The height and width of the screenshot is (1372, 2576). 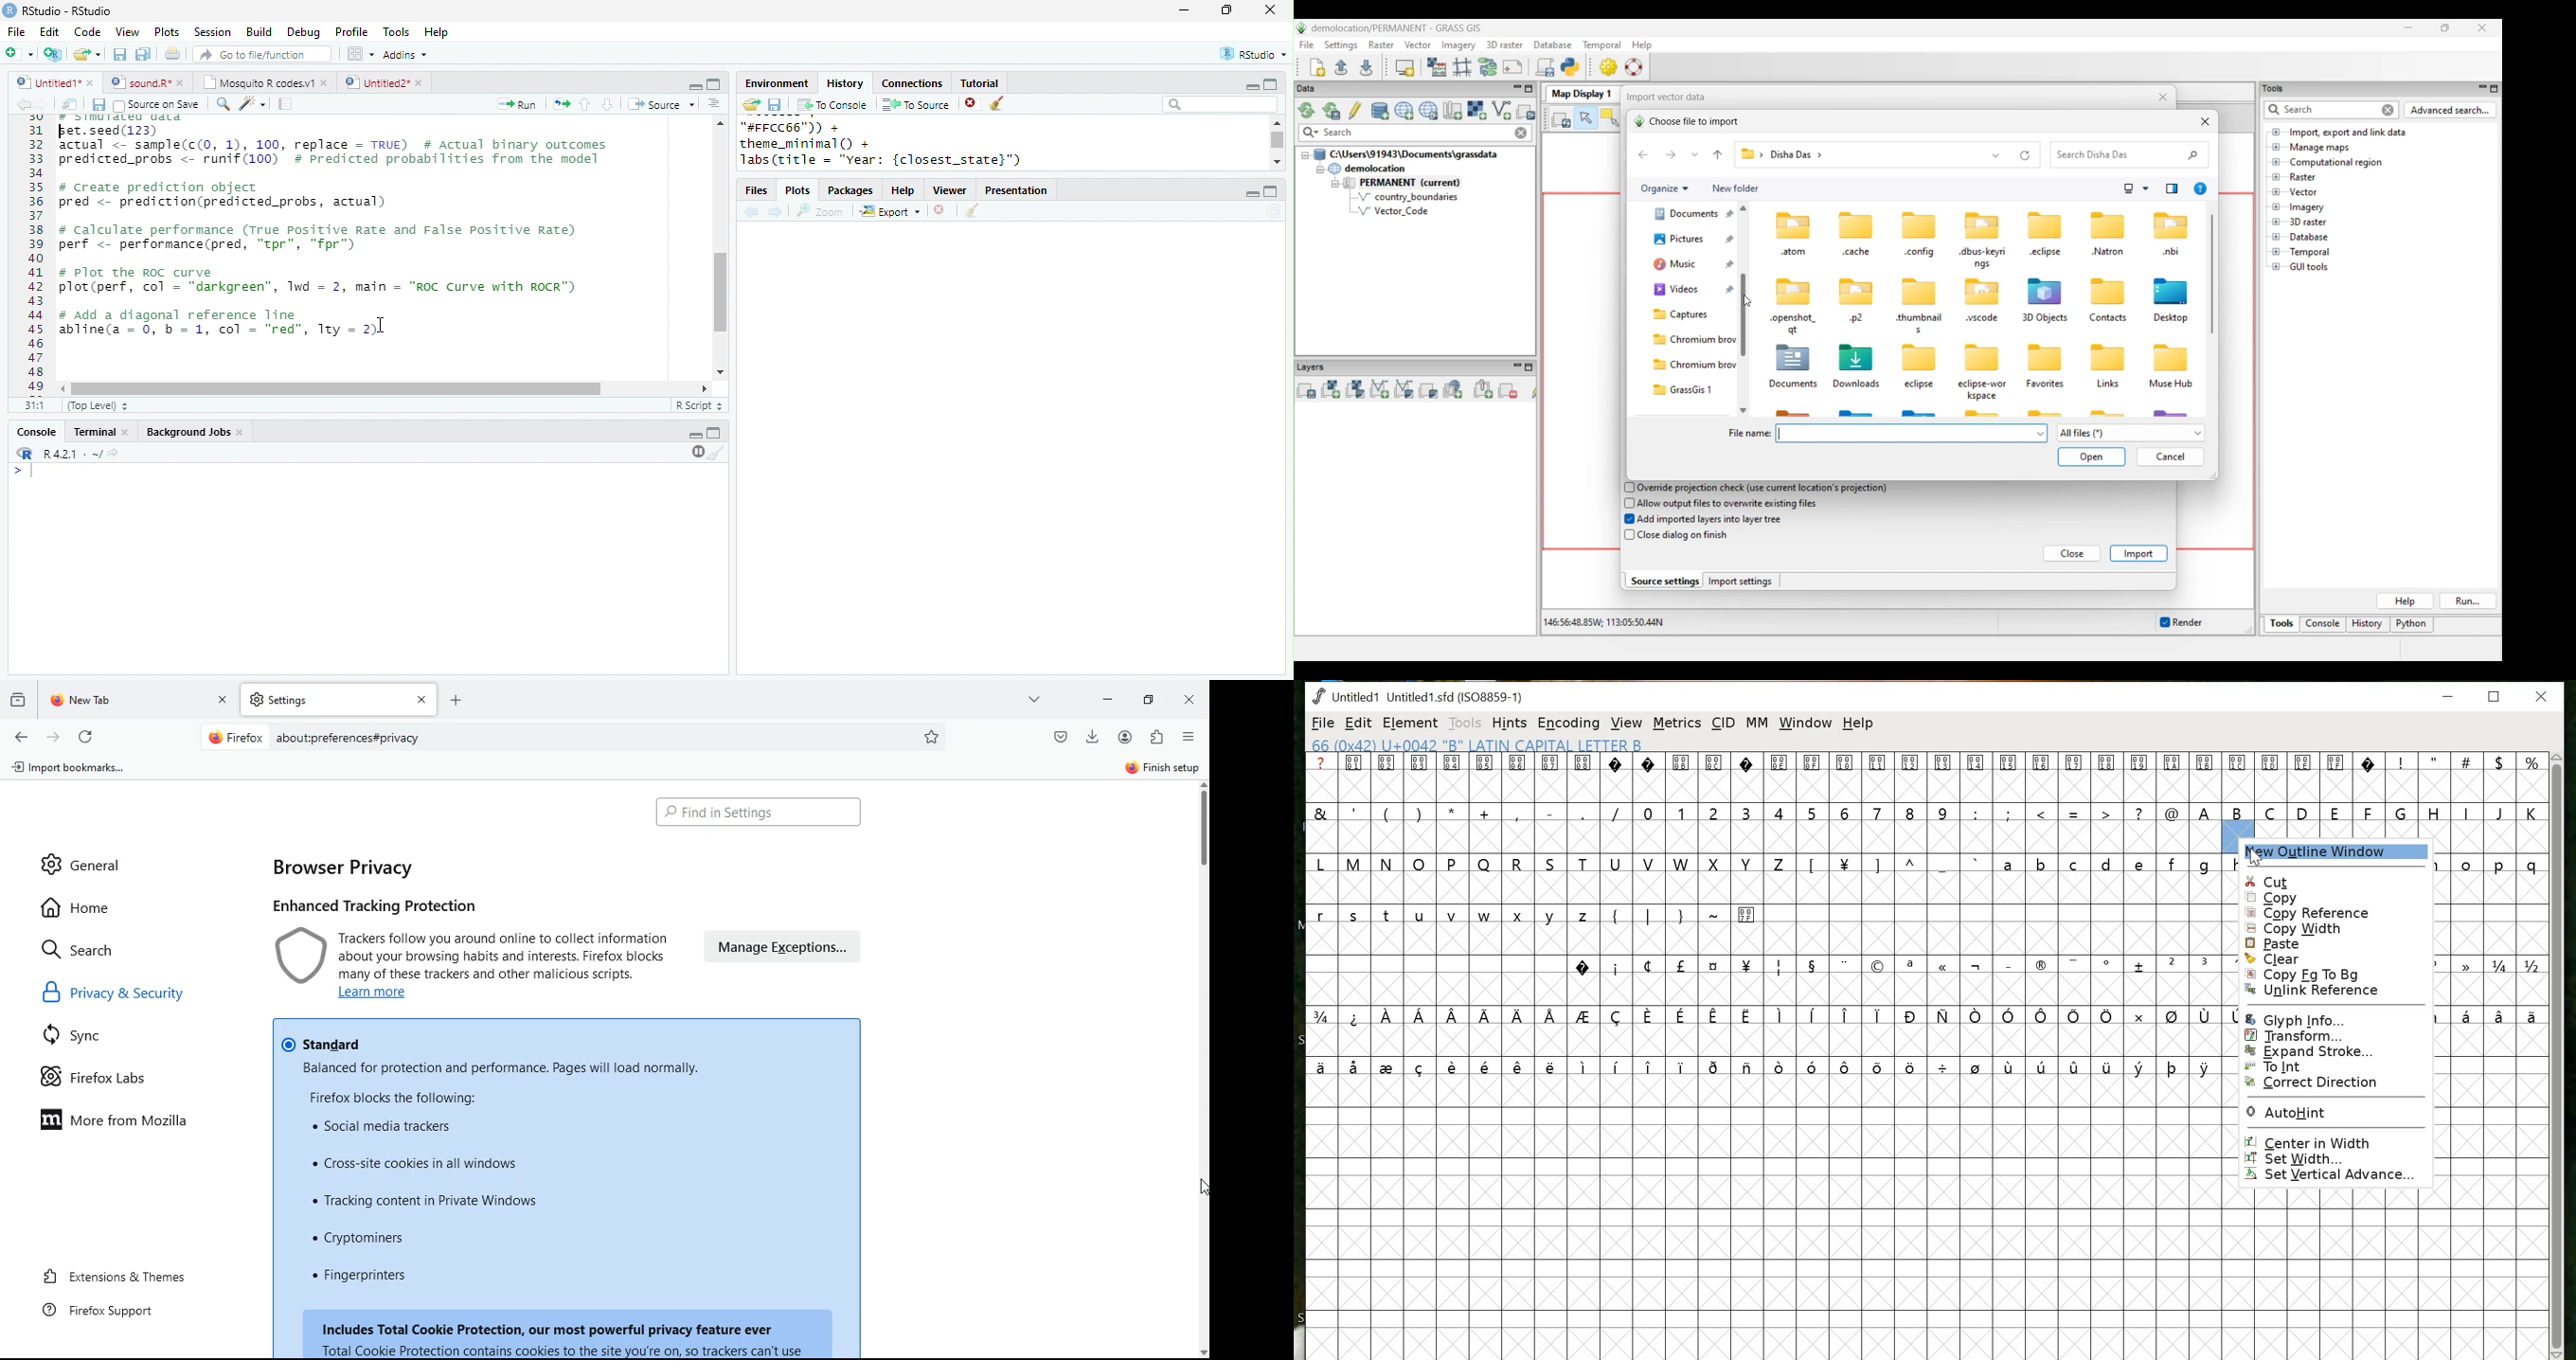 I want to click on scroll bar, so click(x=1201, y=831).